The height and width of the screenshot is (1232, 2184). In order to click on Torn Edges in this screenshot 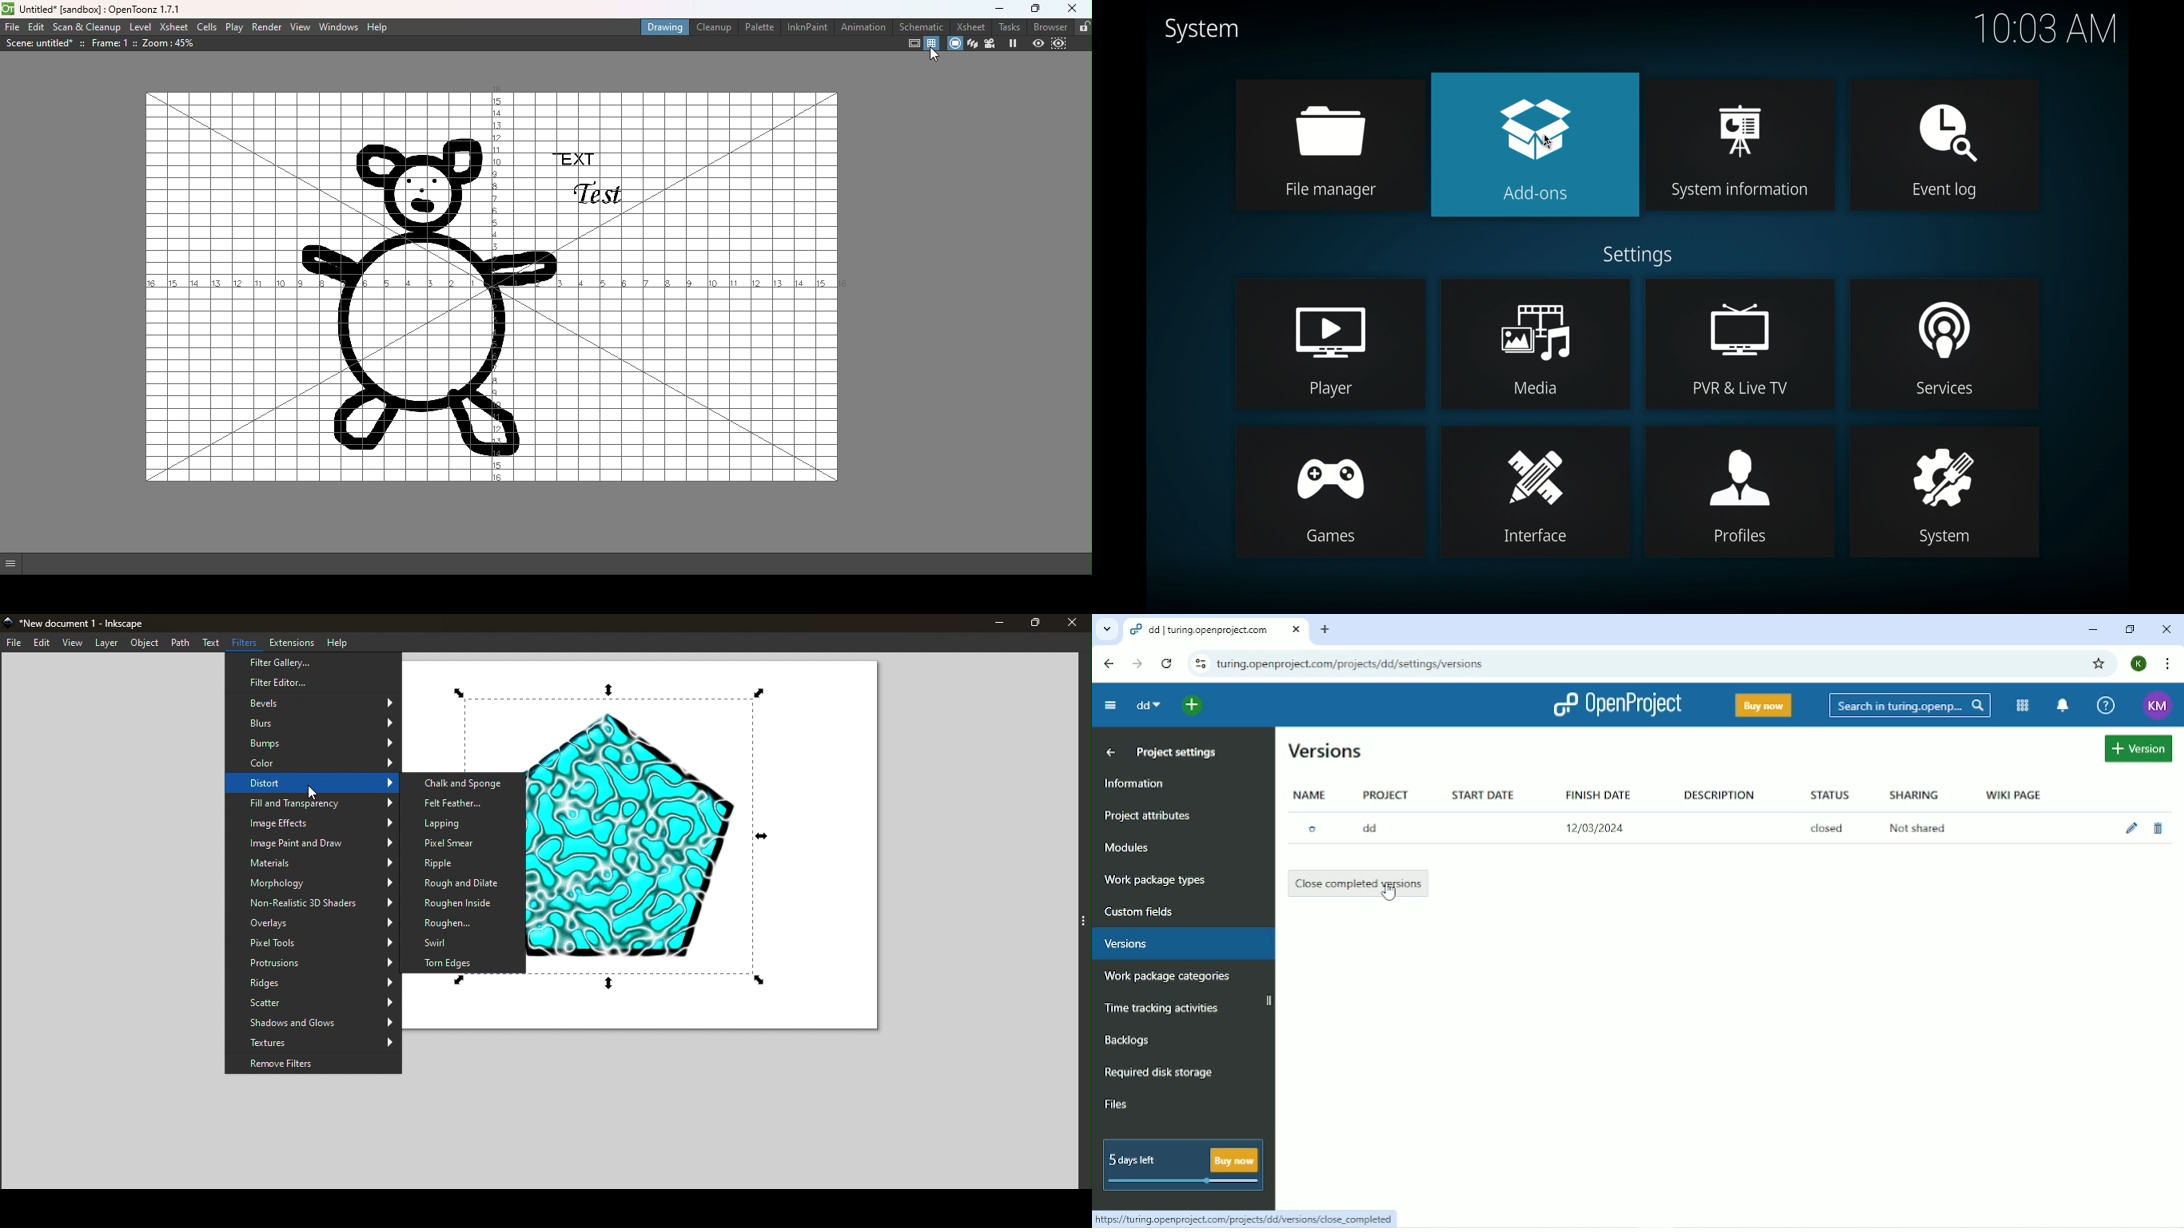, I will do `click(467, 963)`.